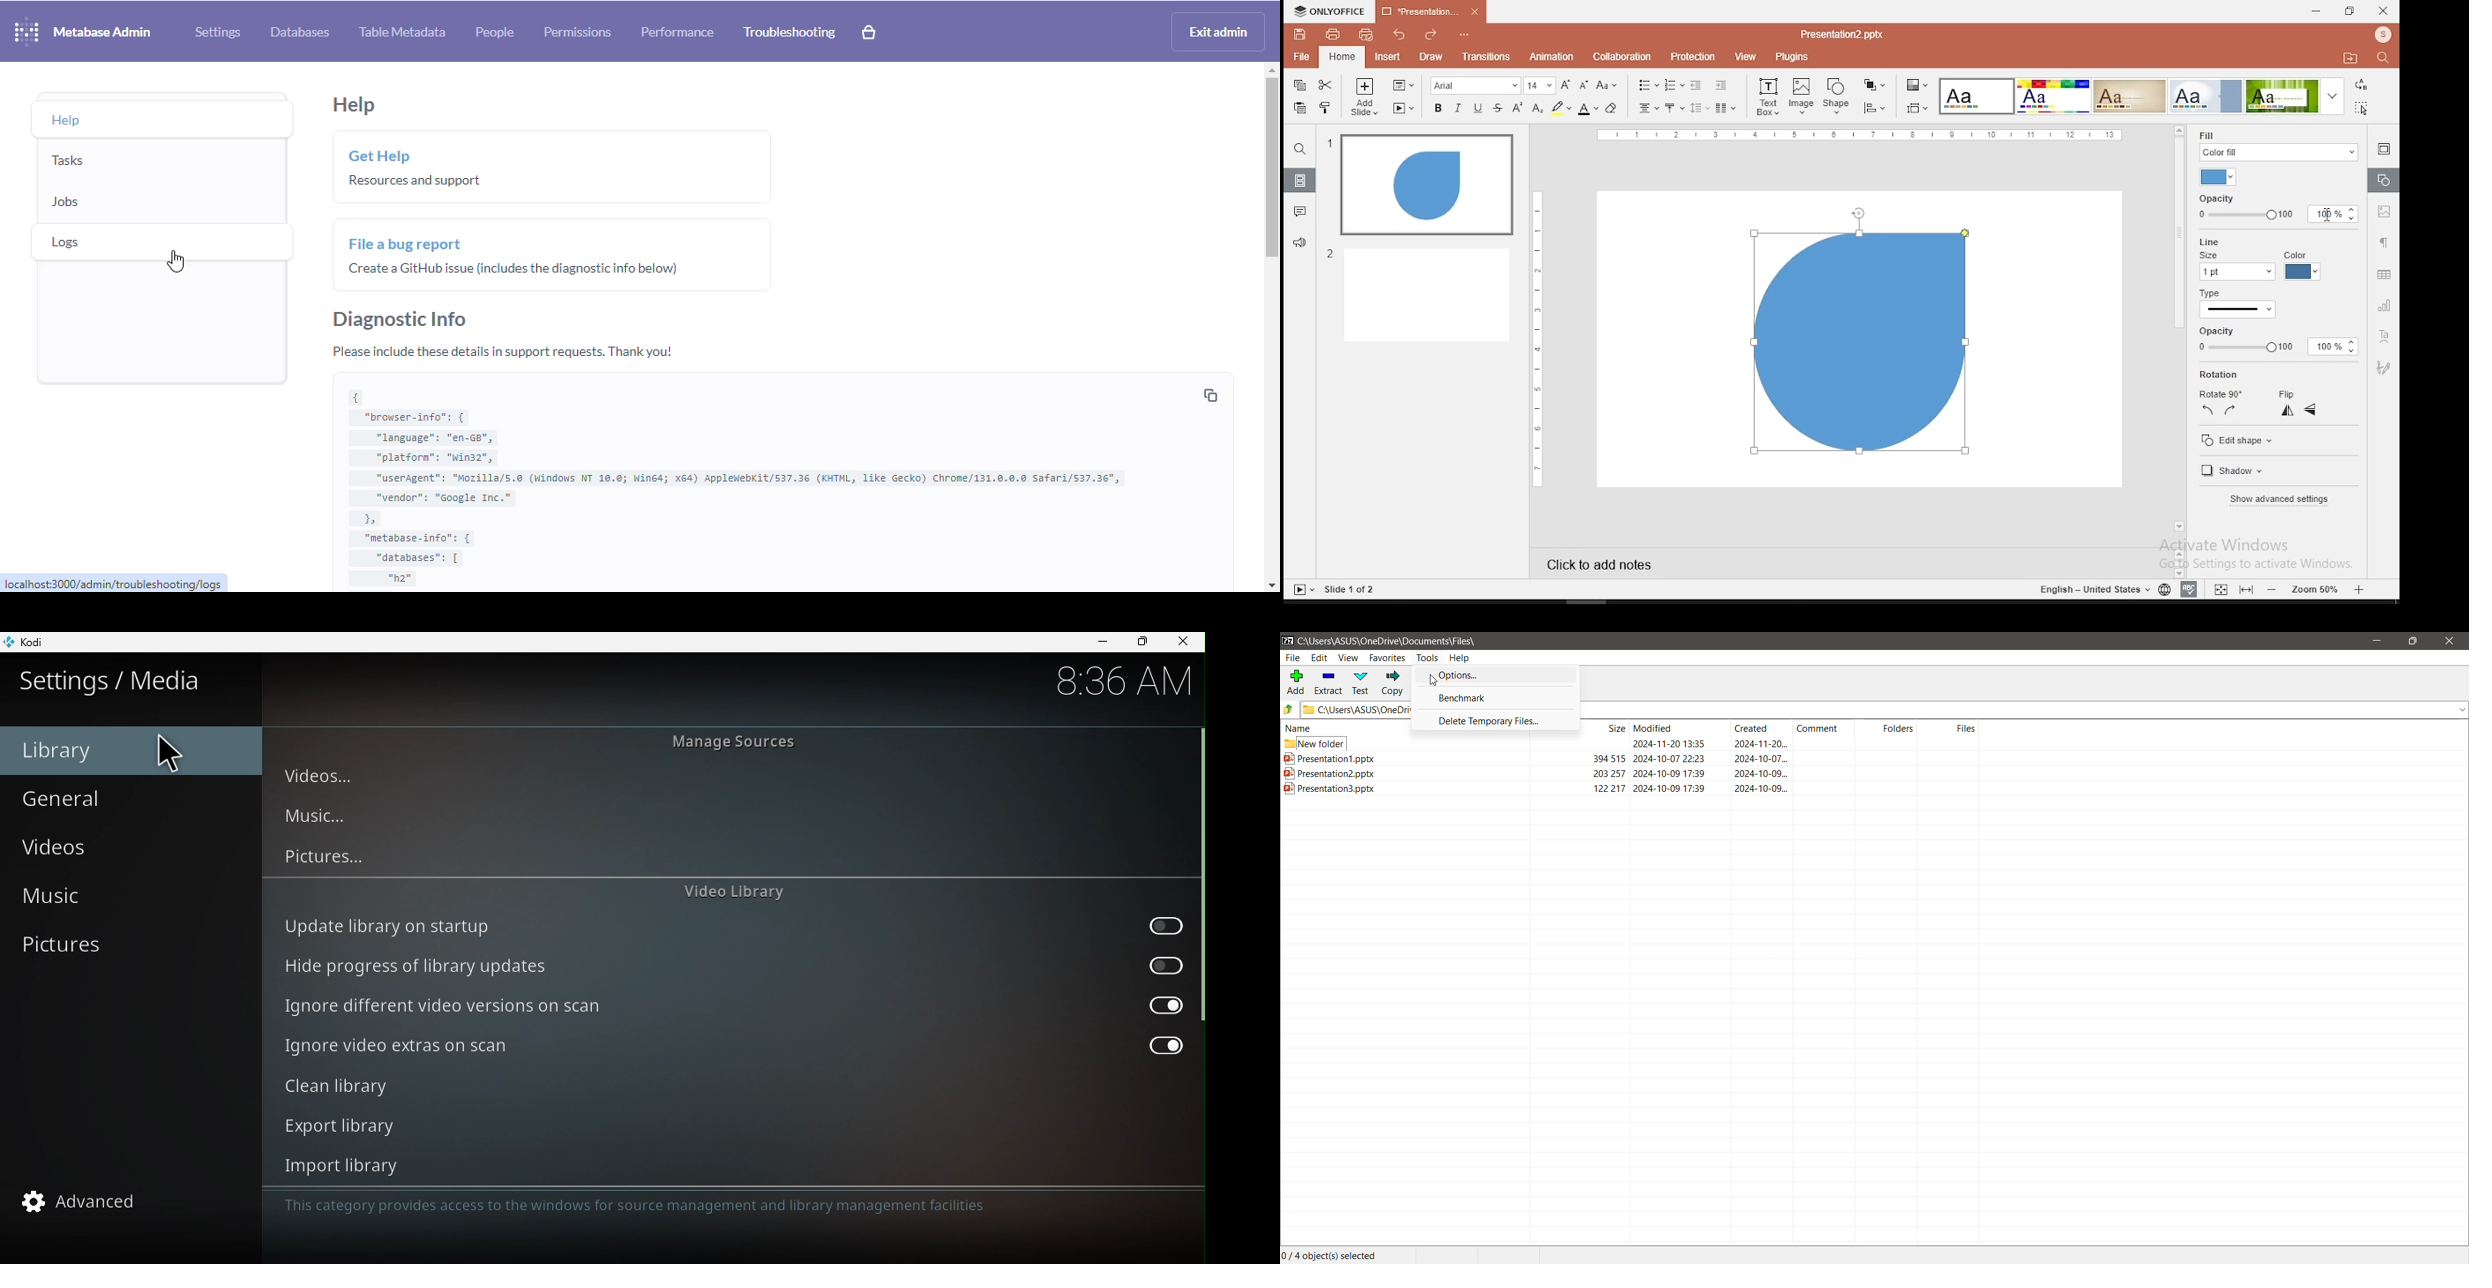  Describe the element at coordinates (1863, 134) in the screenshot. I see `horizontal scale` at that location.